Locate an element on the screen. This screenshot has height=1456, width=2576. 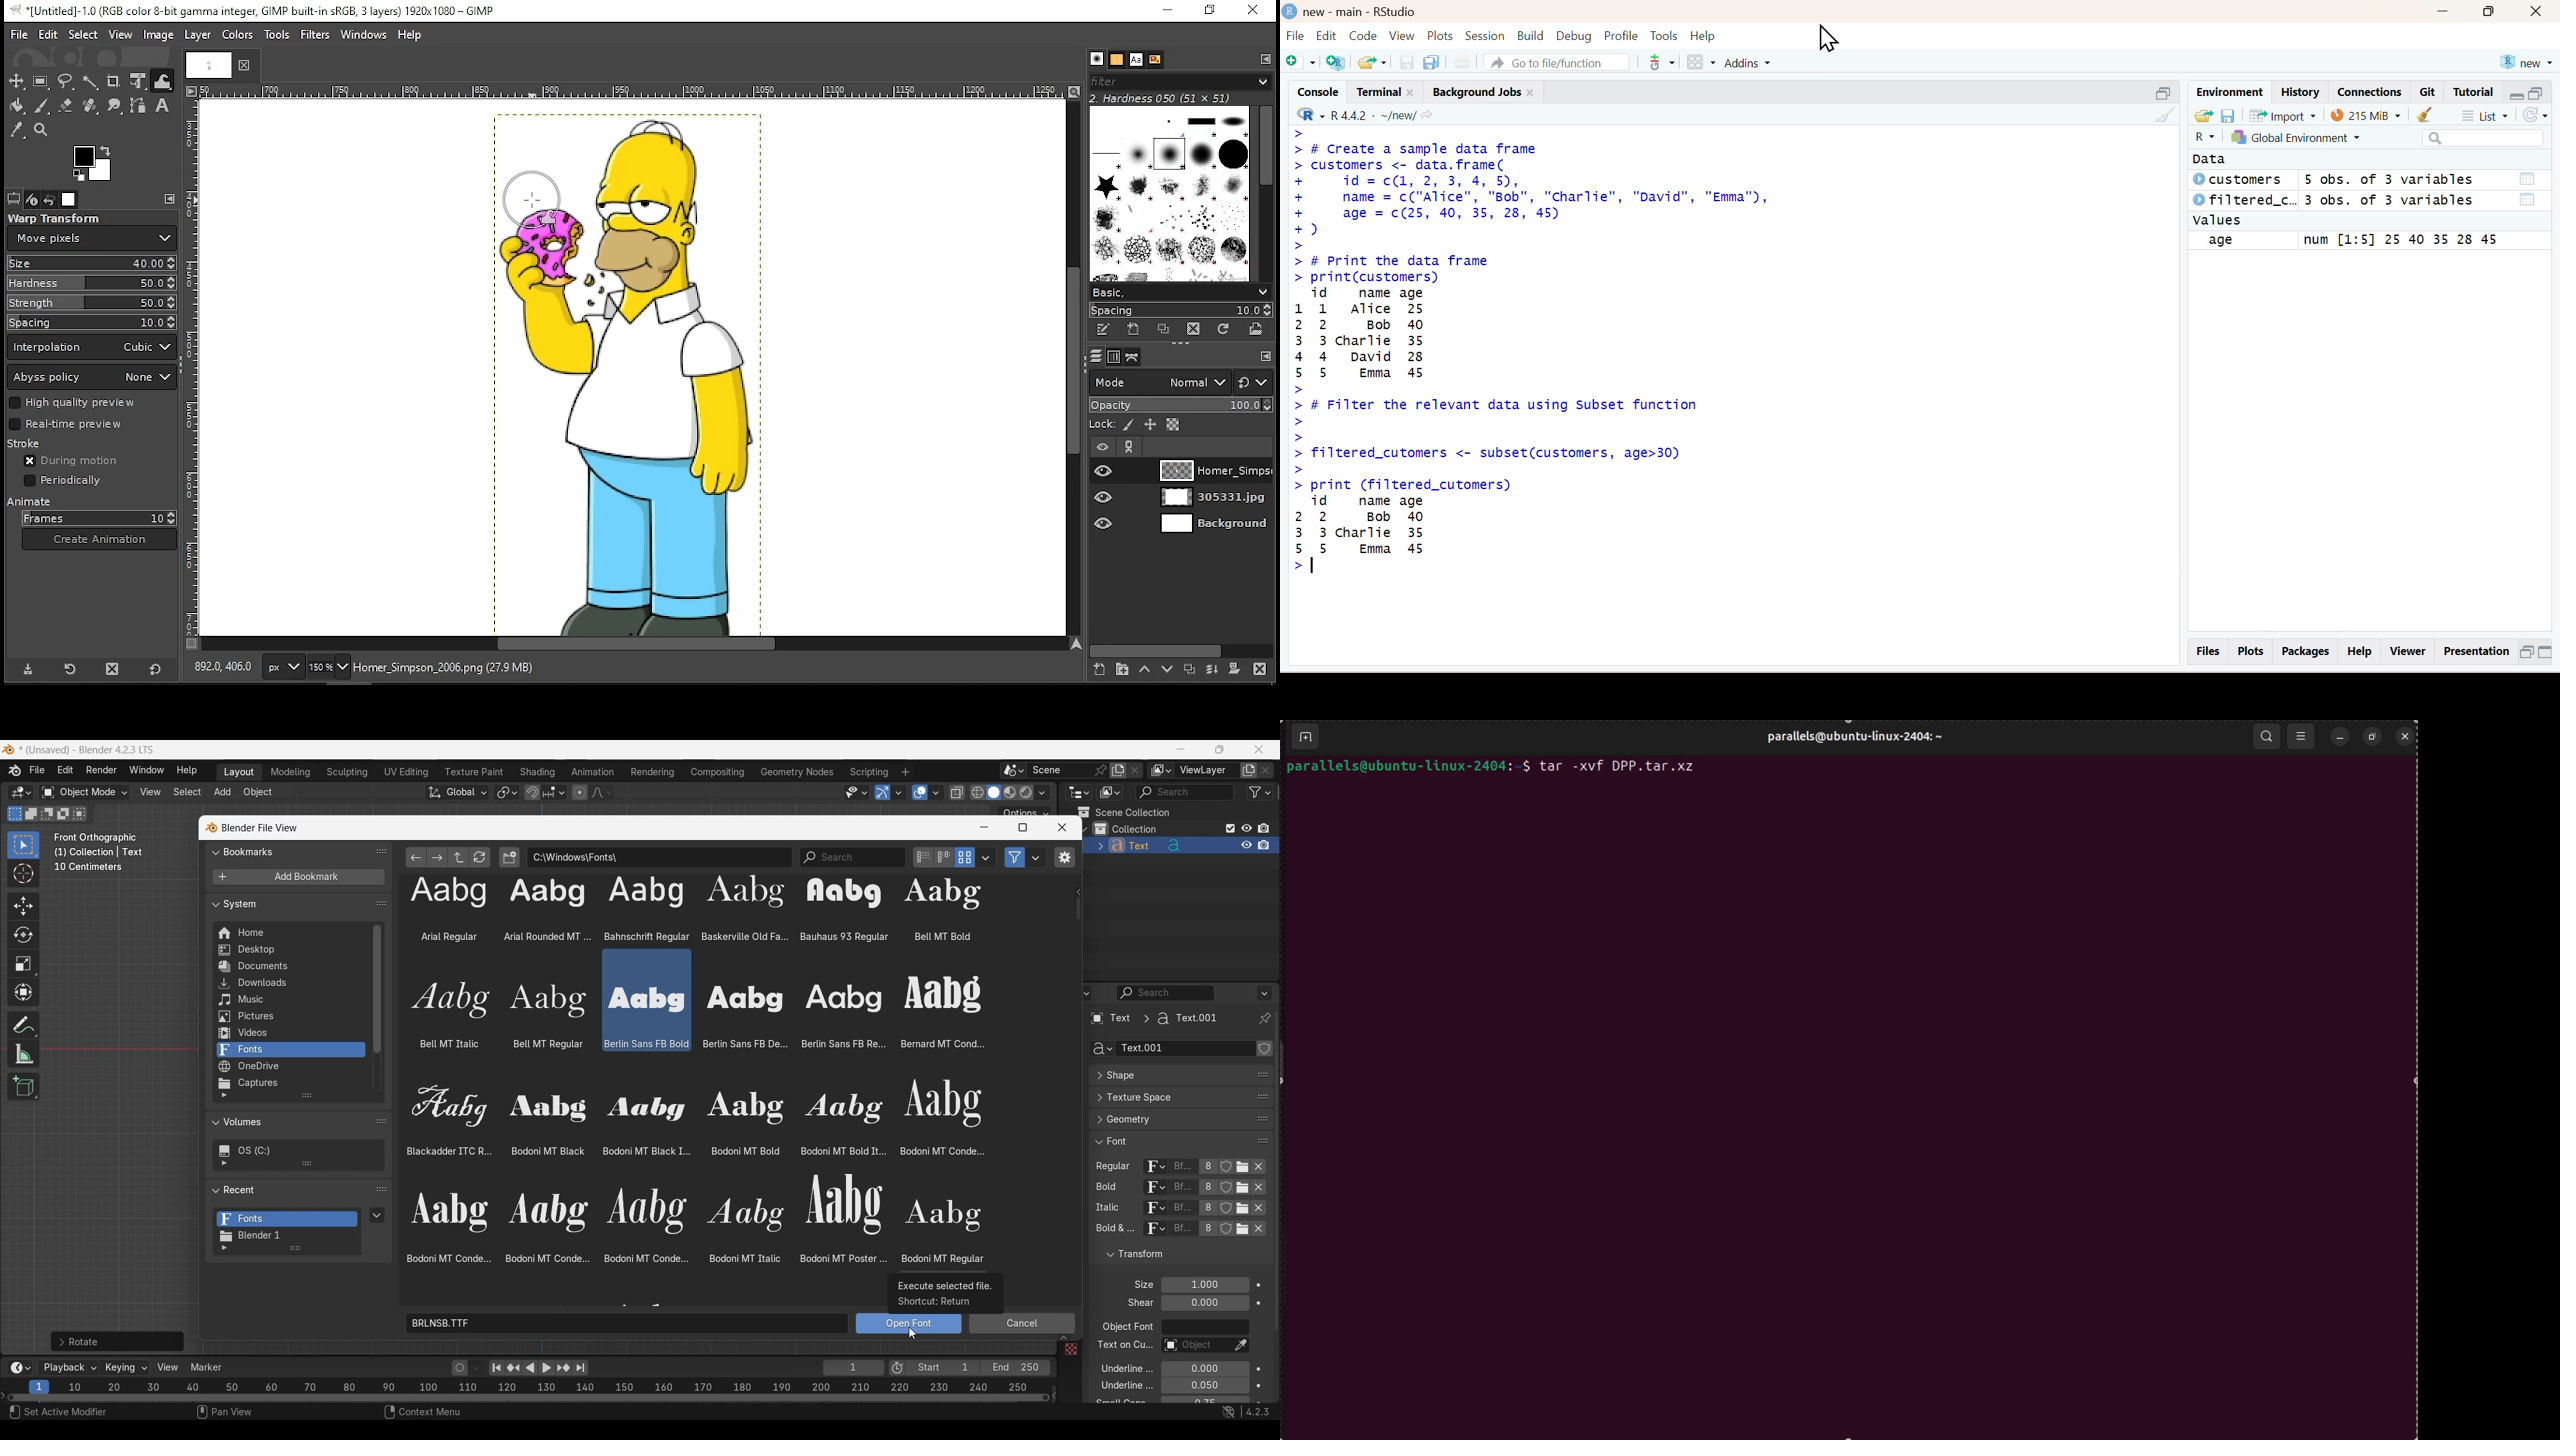
History is located at coordinates (2299, 91).